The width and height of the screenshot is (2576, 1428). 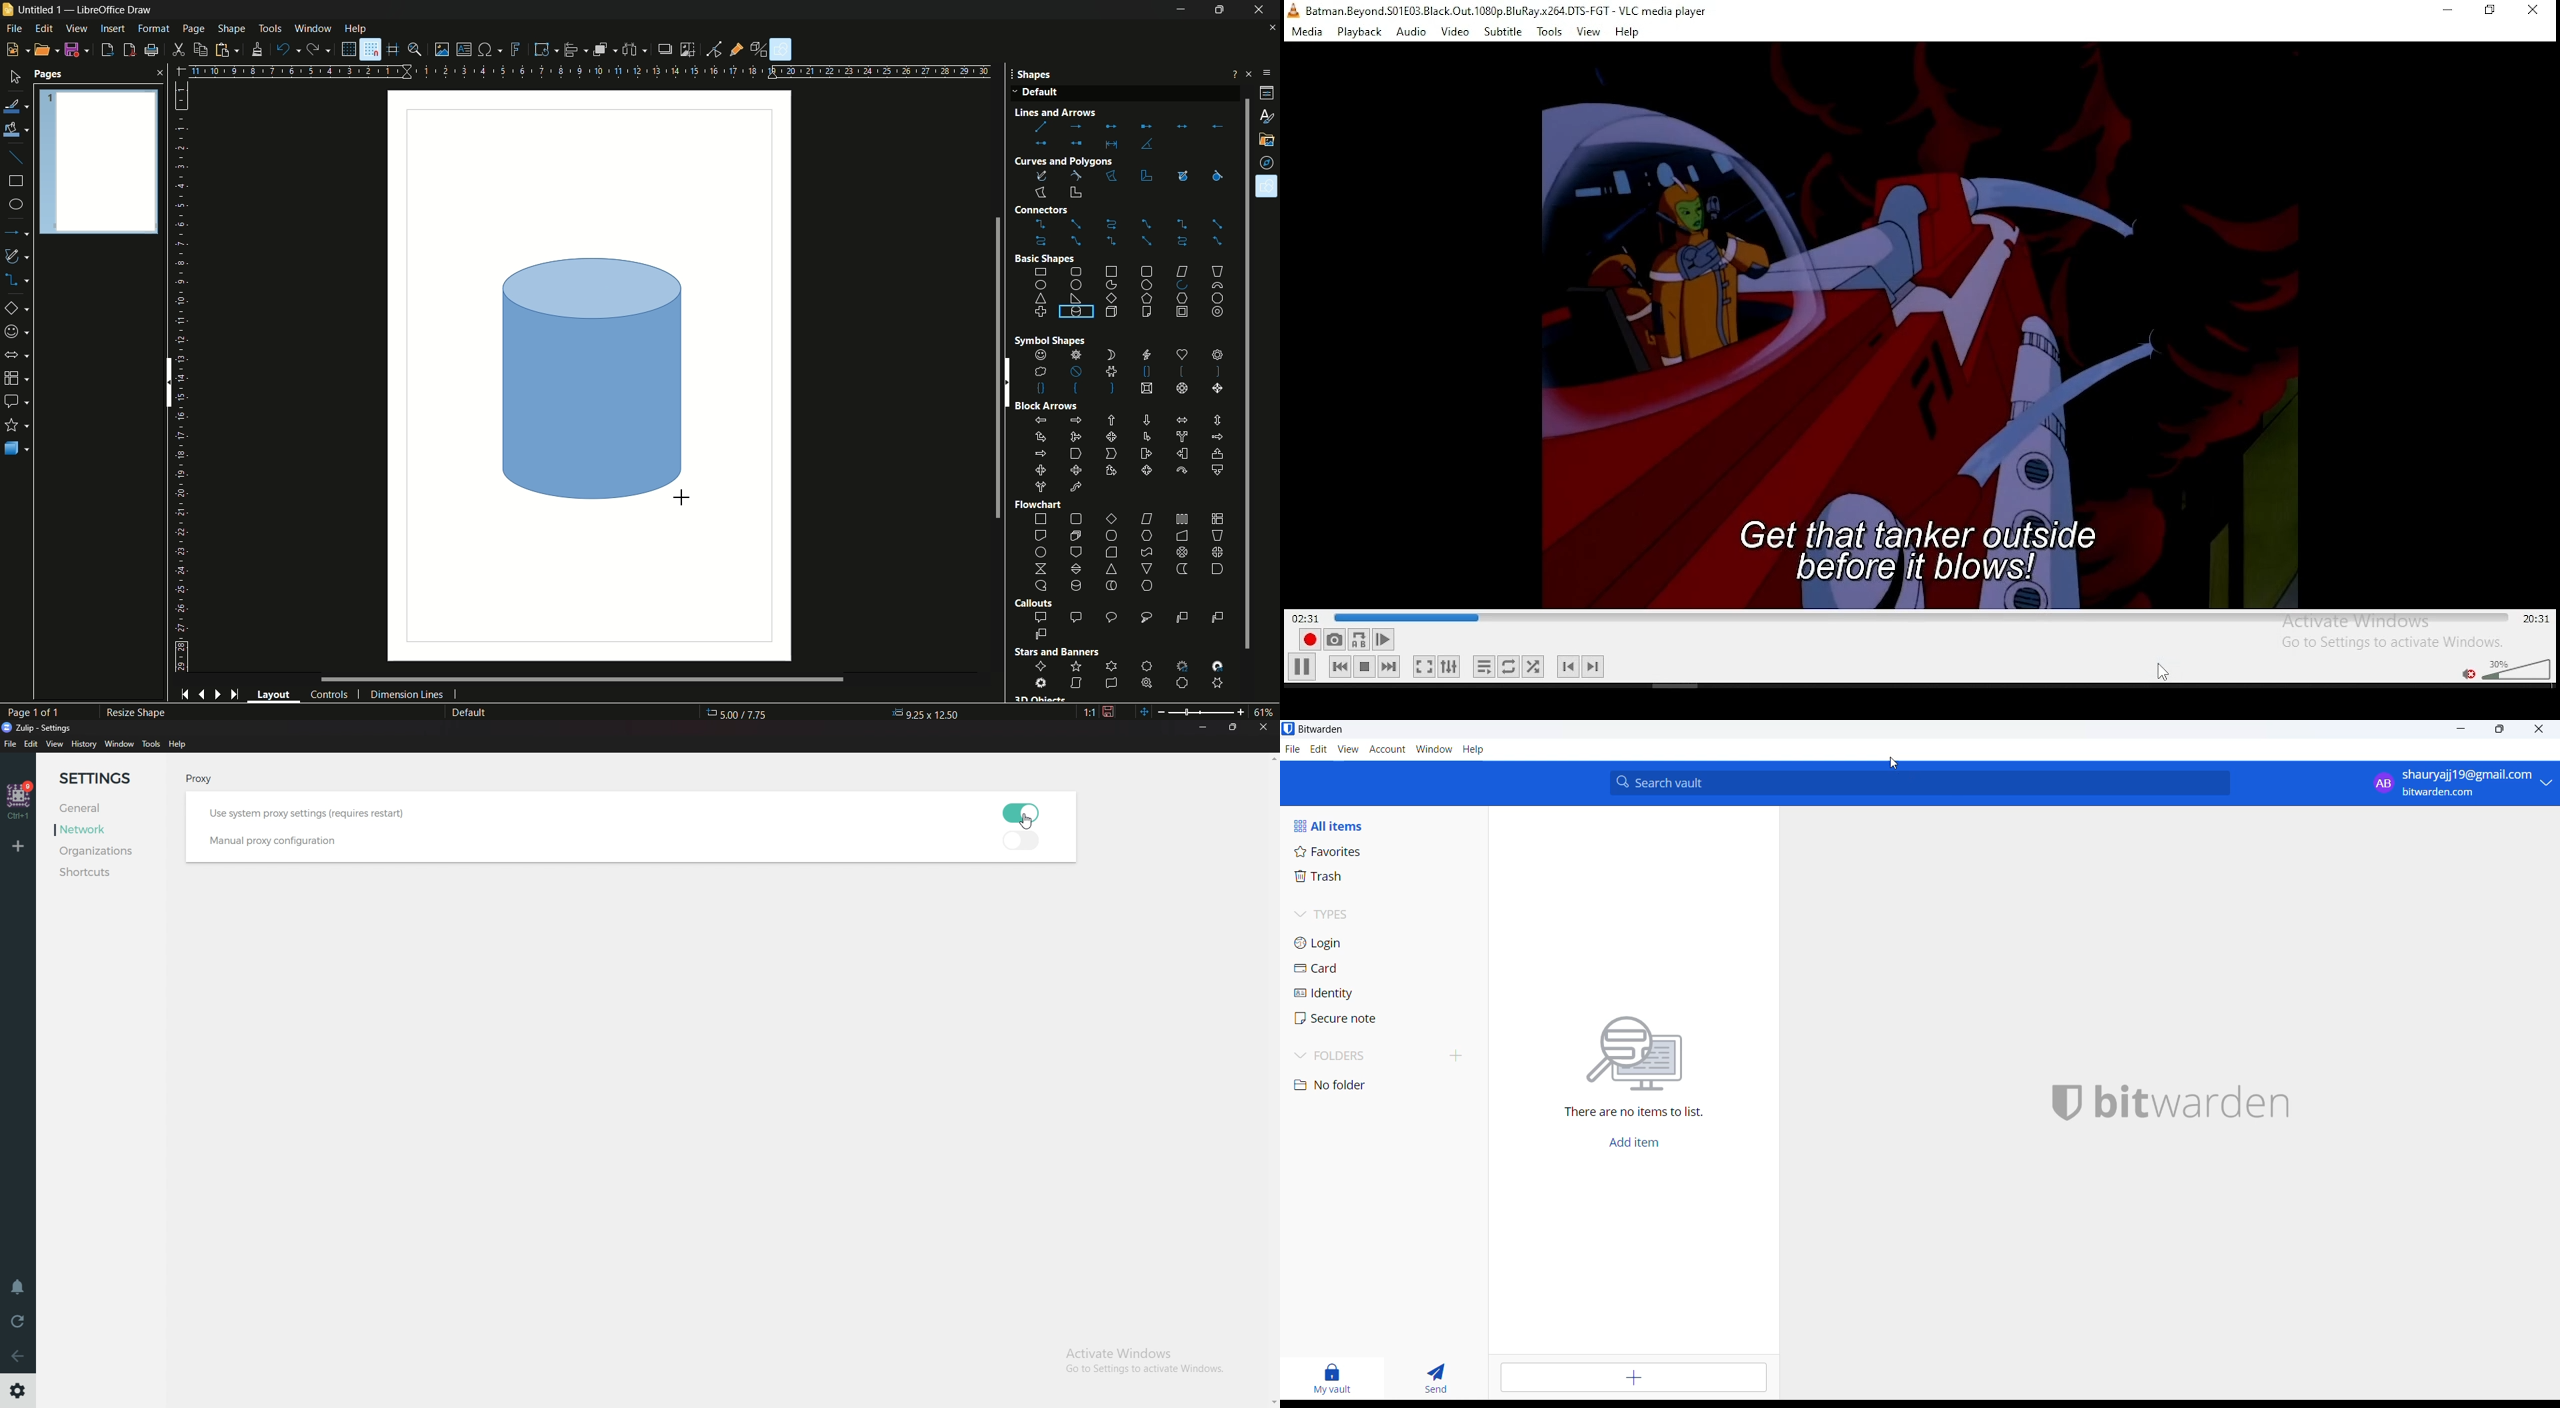 I want to click on folder, so click(x=1381, y=1057).